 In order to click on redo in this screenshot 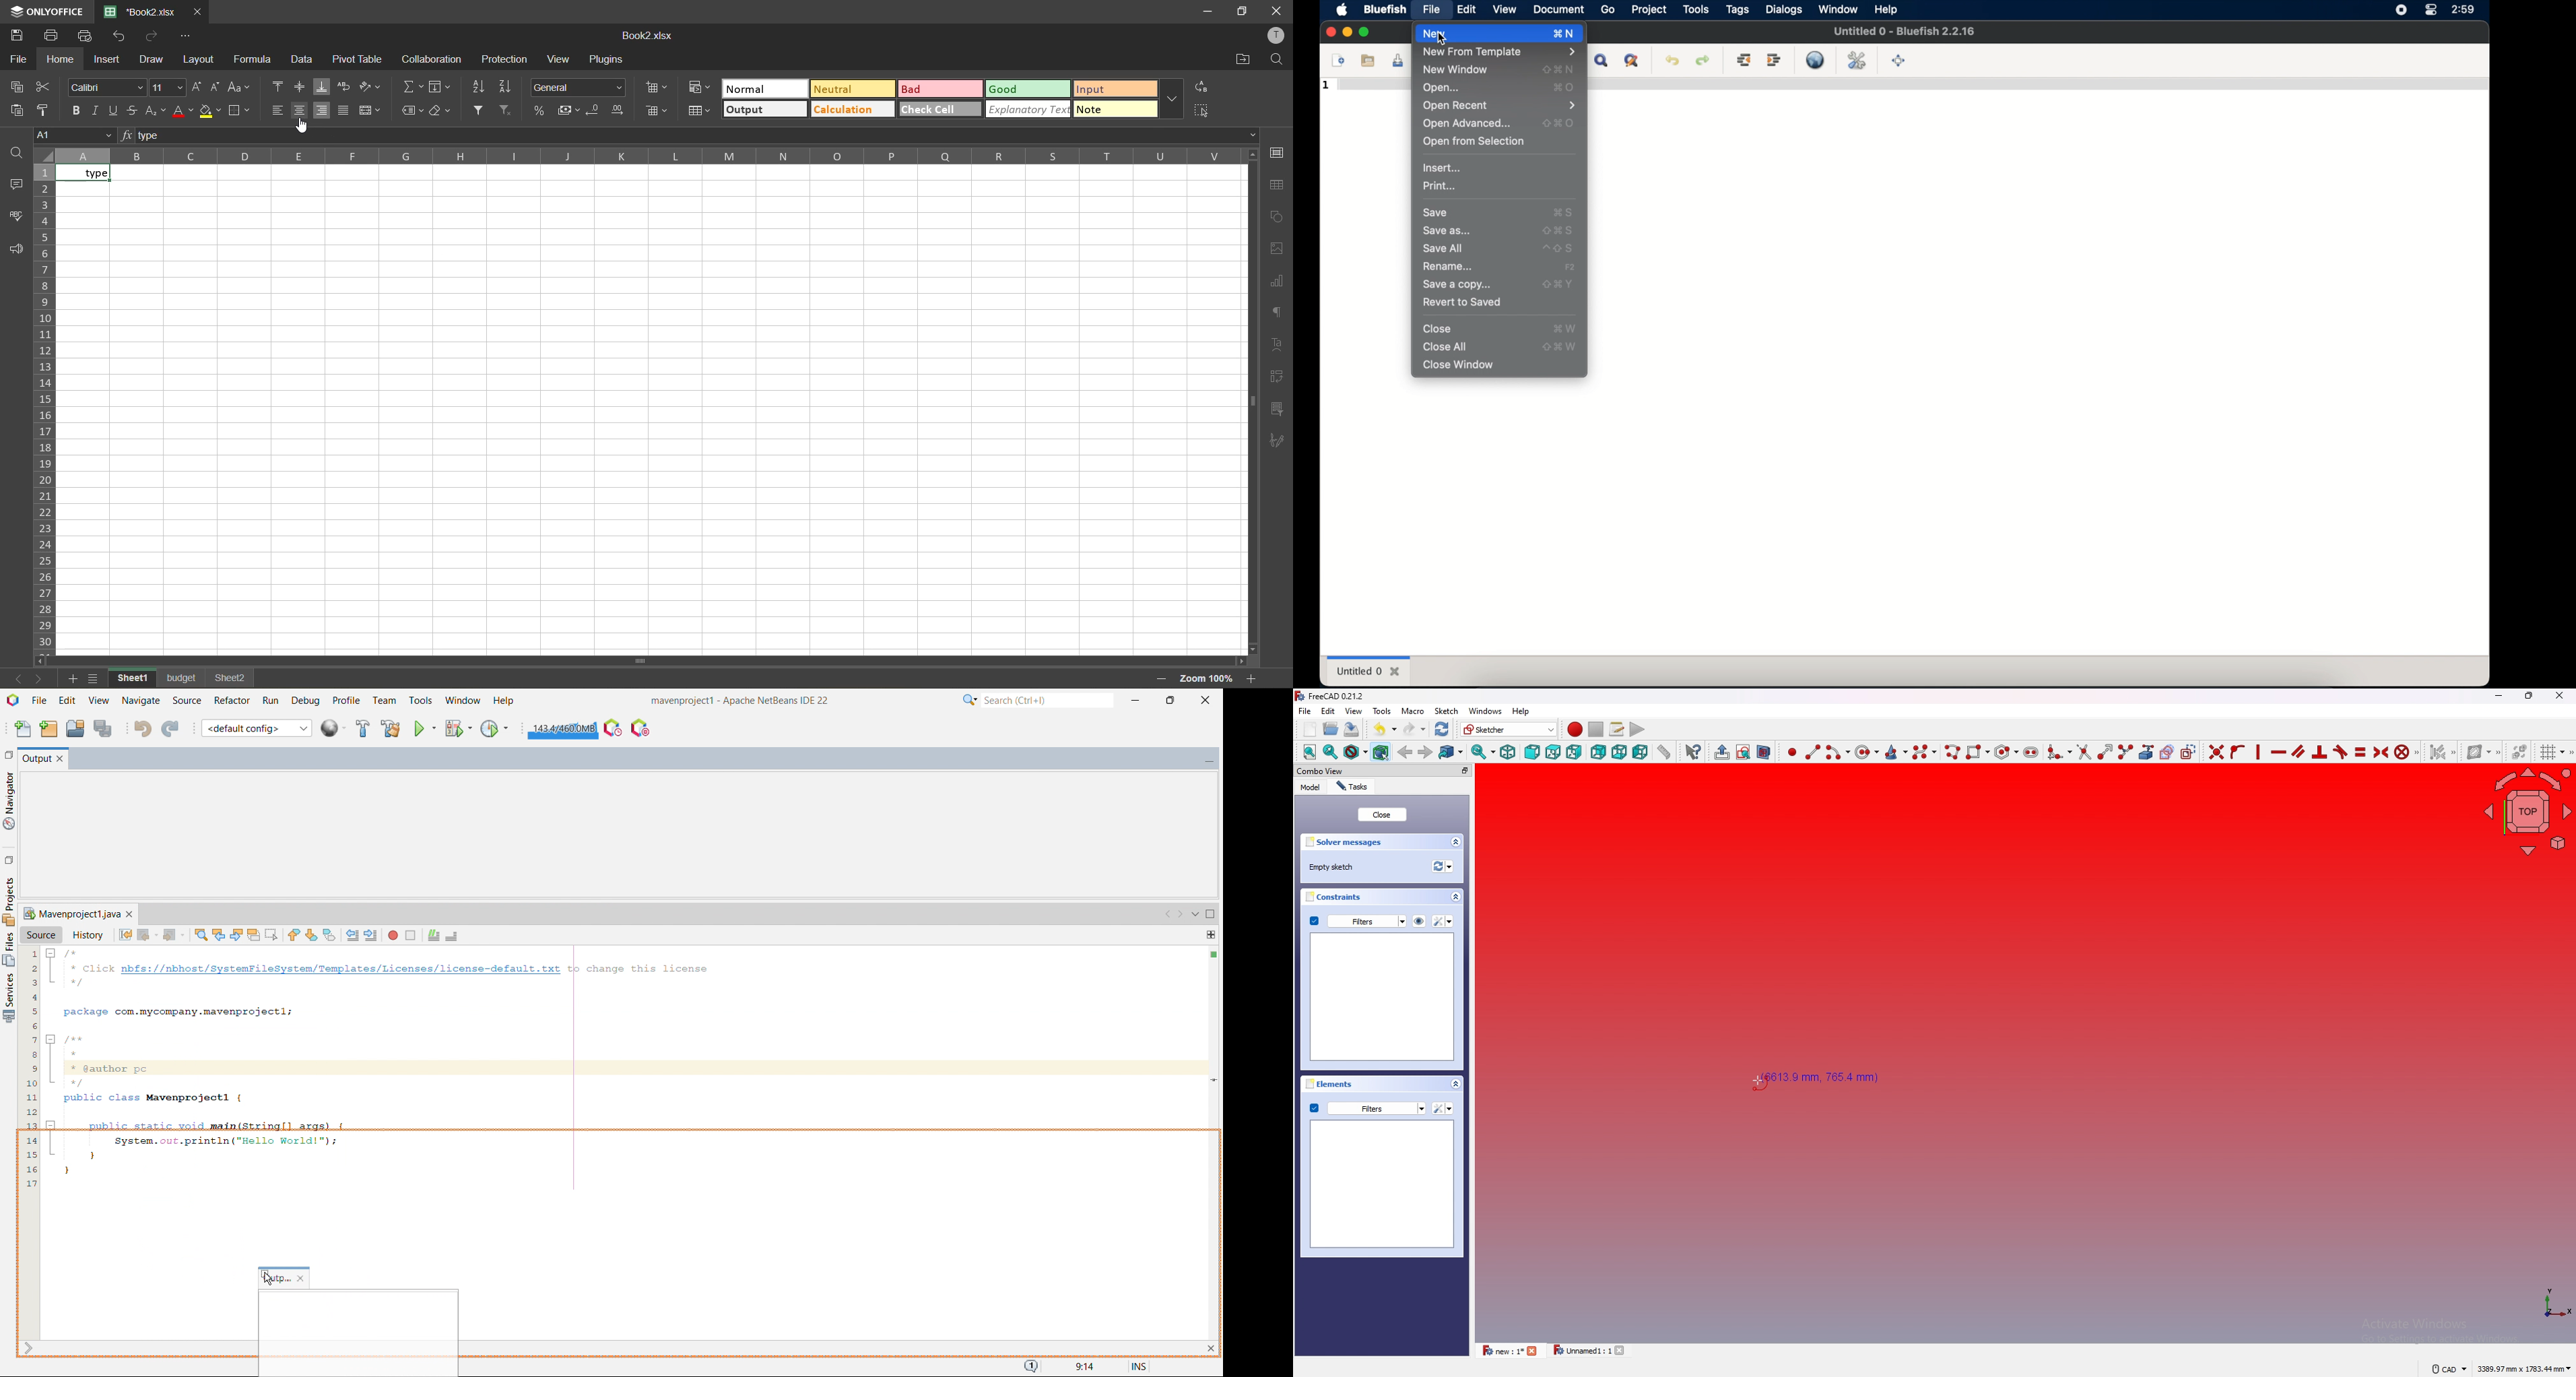, I will do `click(171, 727)`.